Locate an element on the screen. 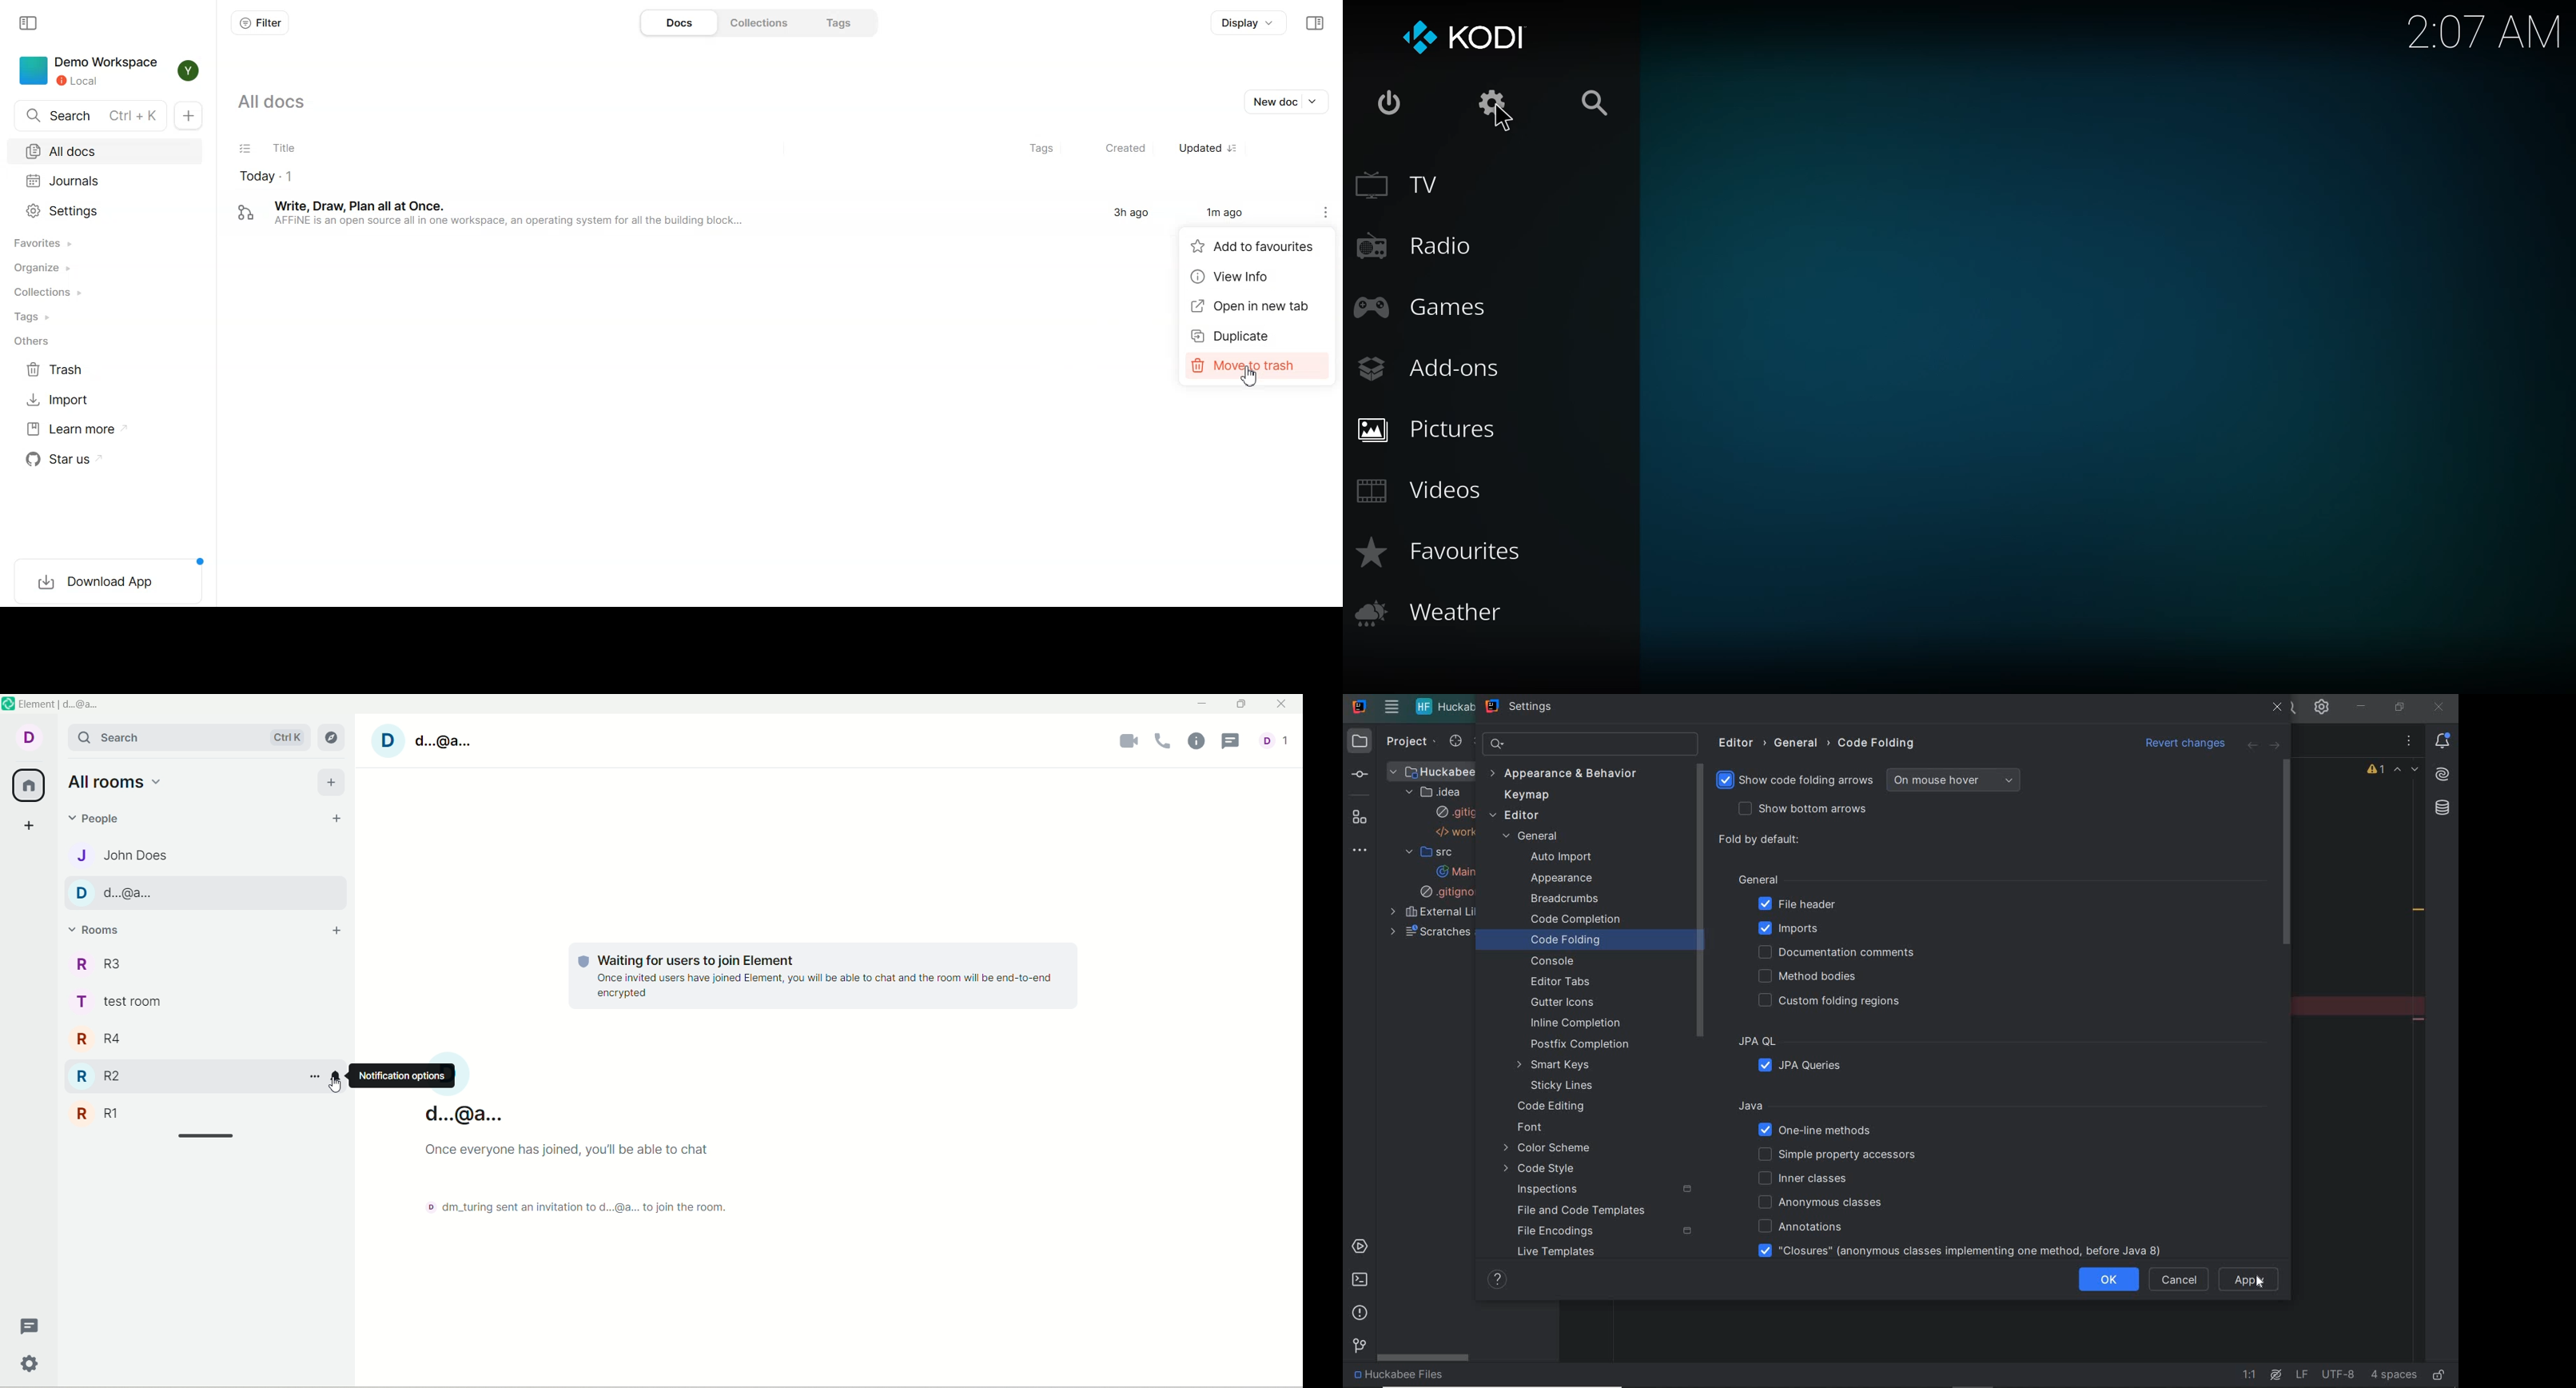 The width and height of the screenshot is (2576, 1400). Collapse sidebar is located at coordinates (1316, 23).